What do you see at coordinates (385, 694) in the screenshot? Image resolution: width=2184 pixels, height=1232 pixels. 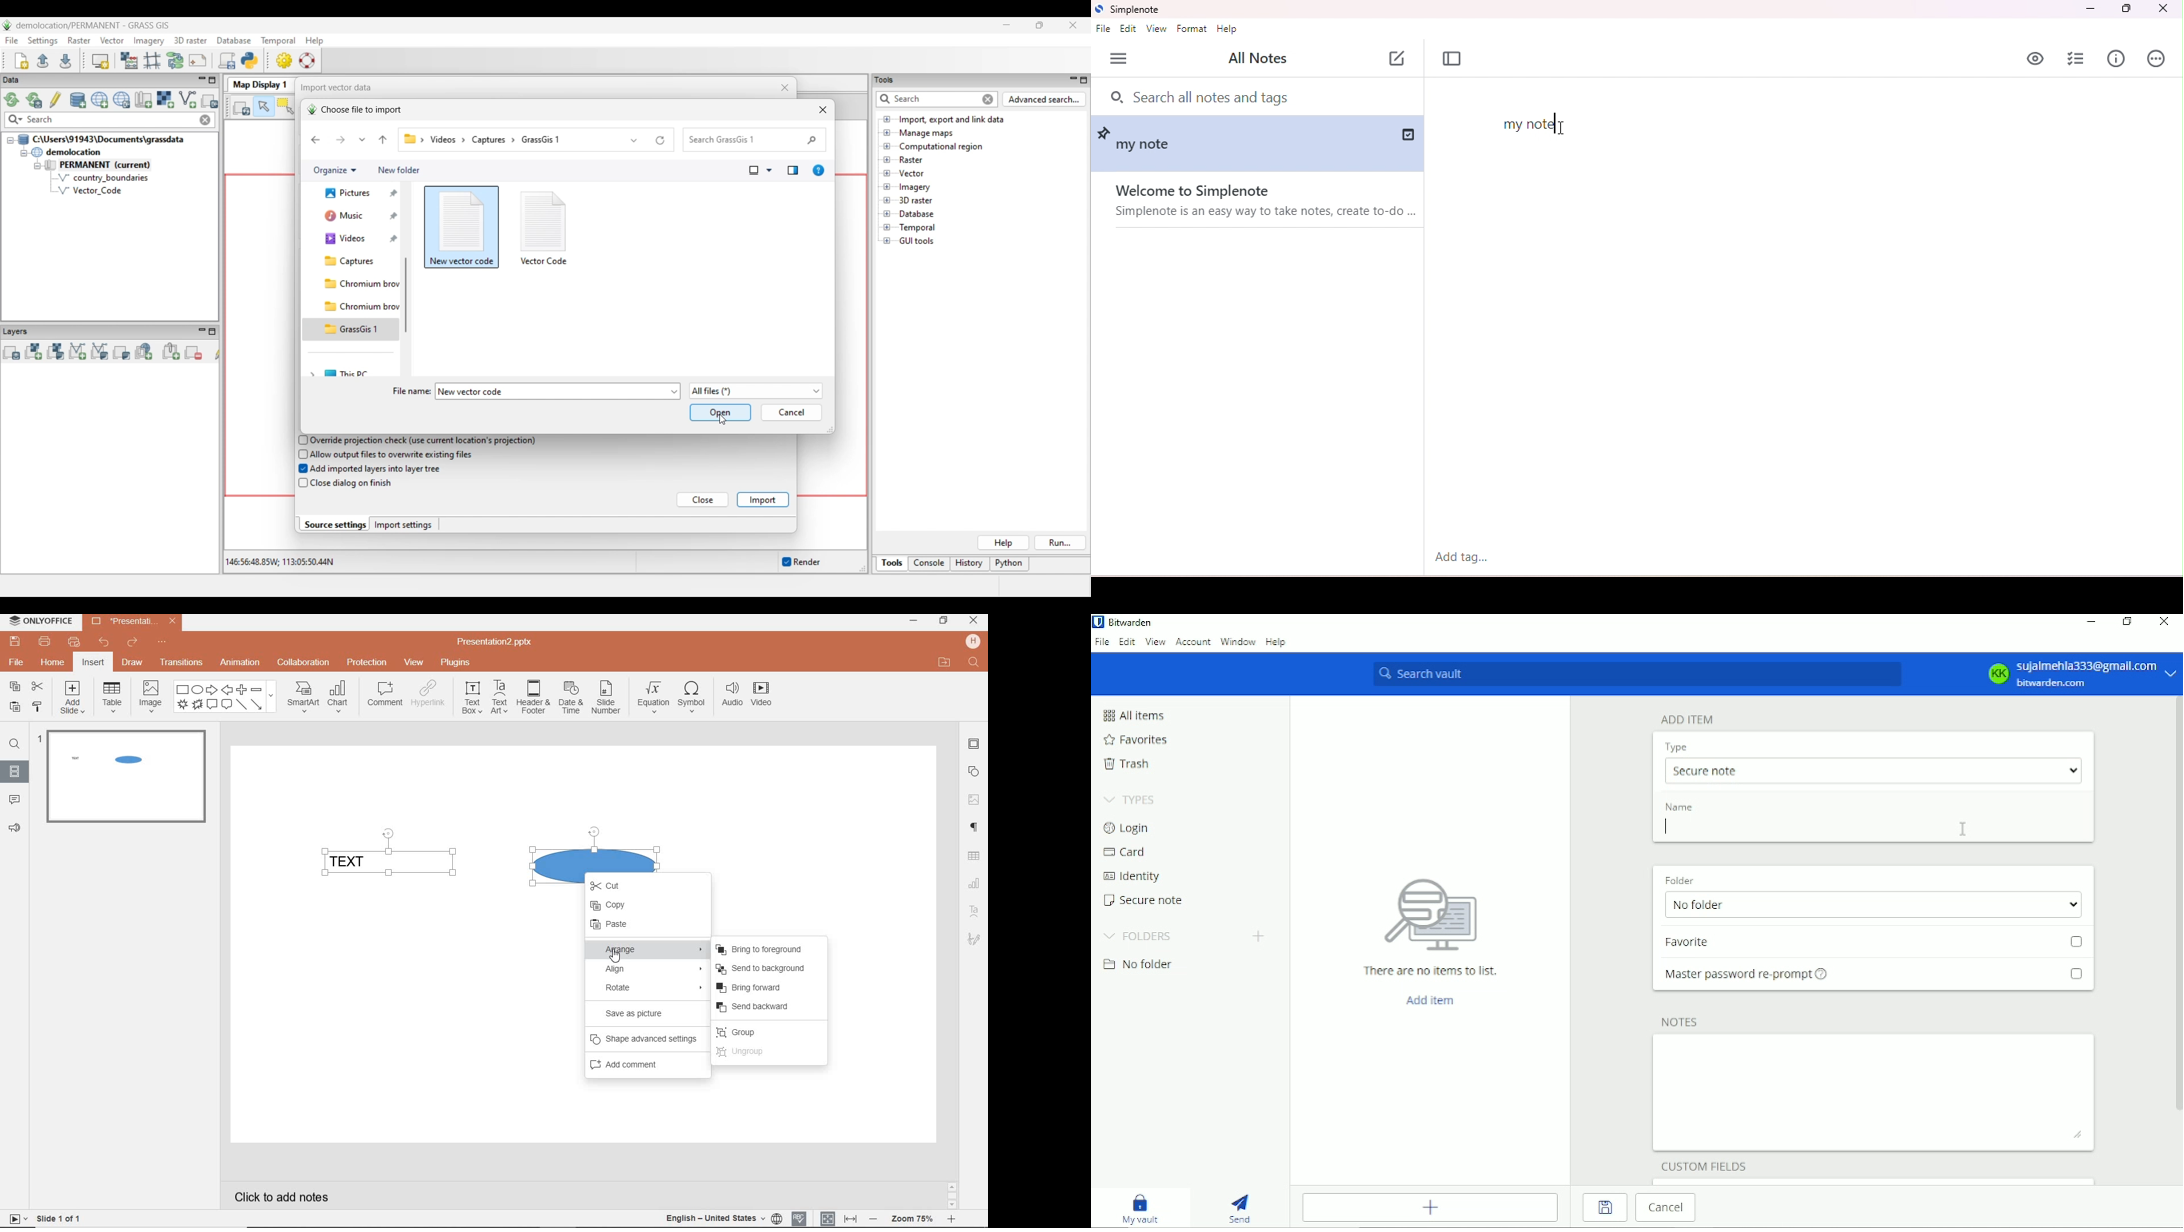 I see `comment` at bounding box center [385, 694].